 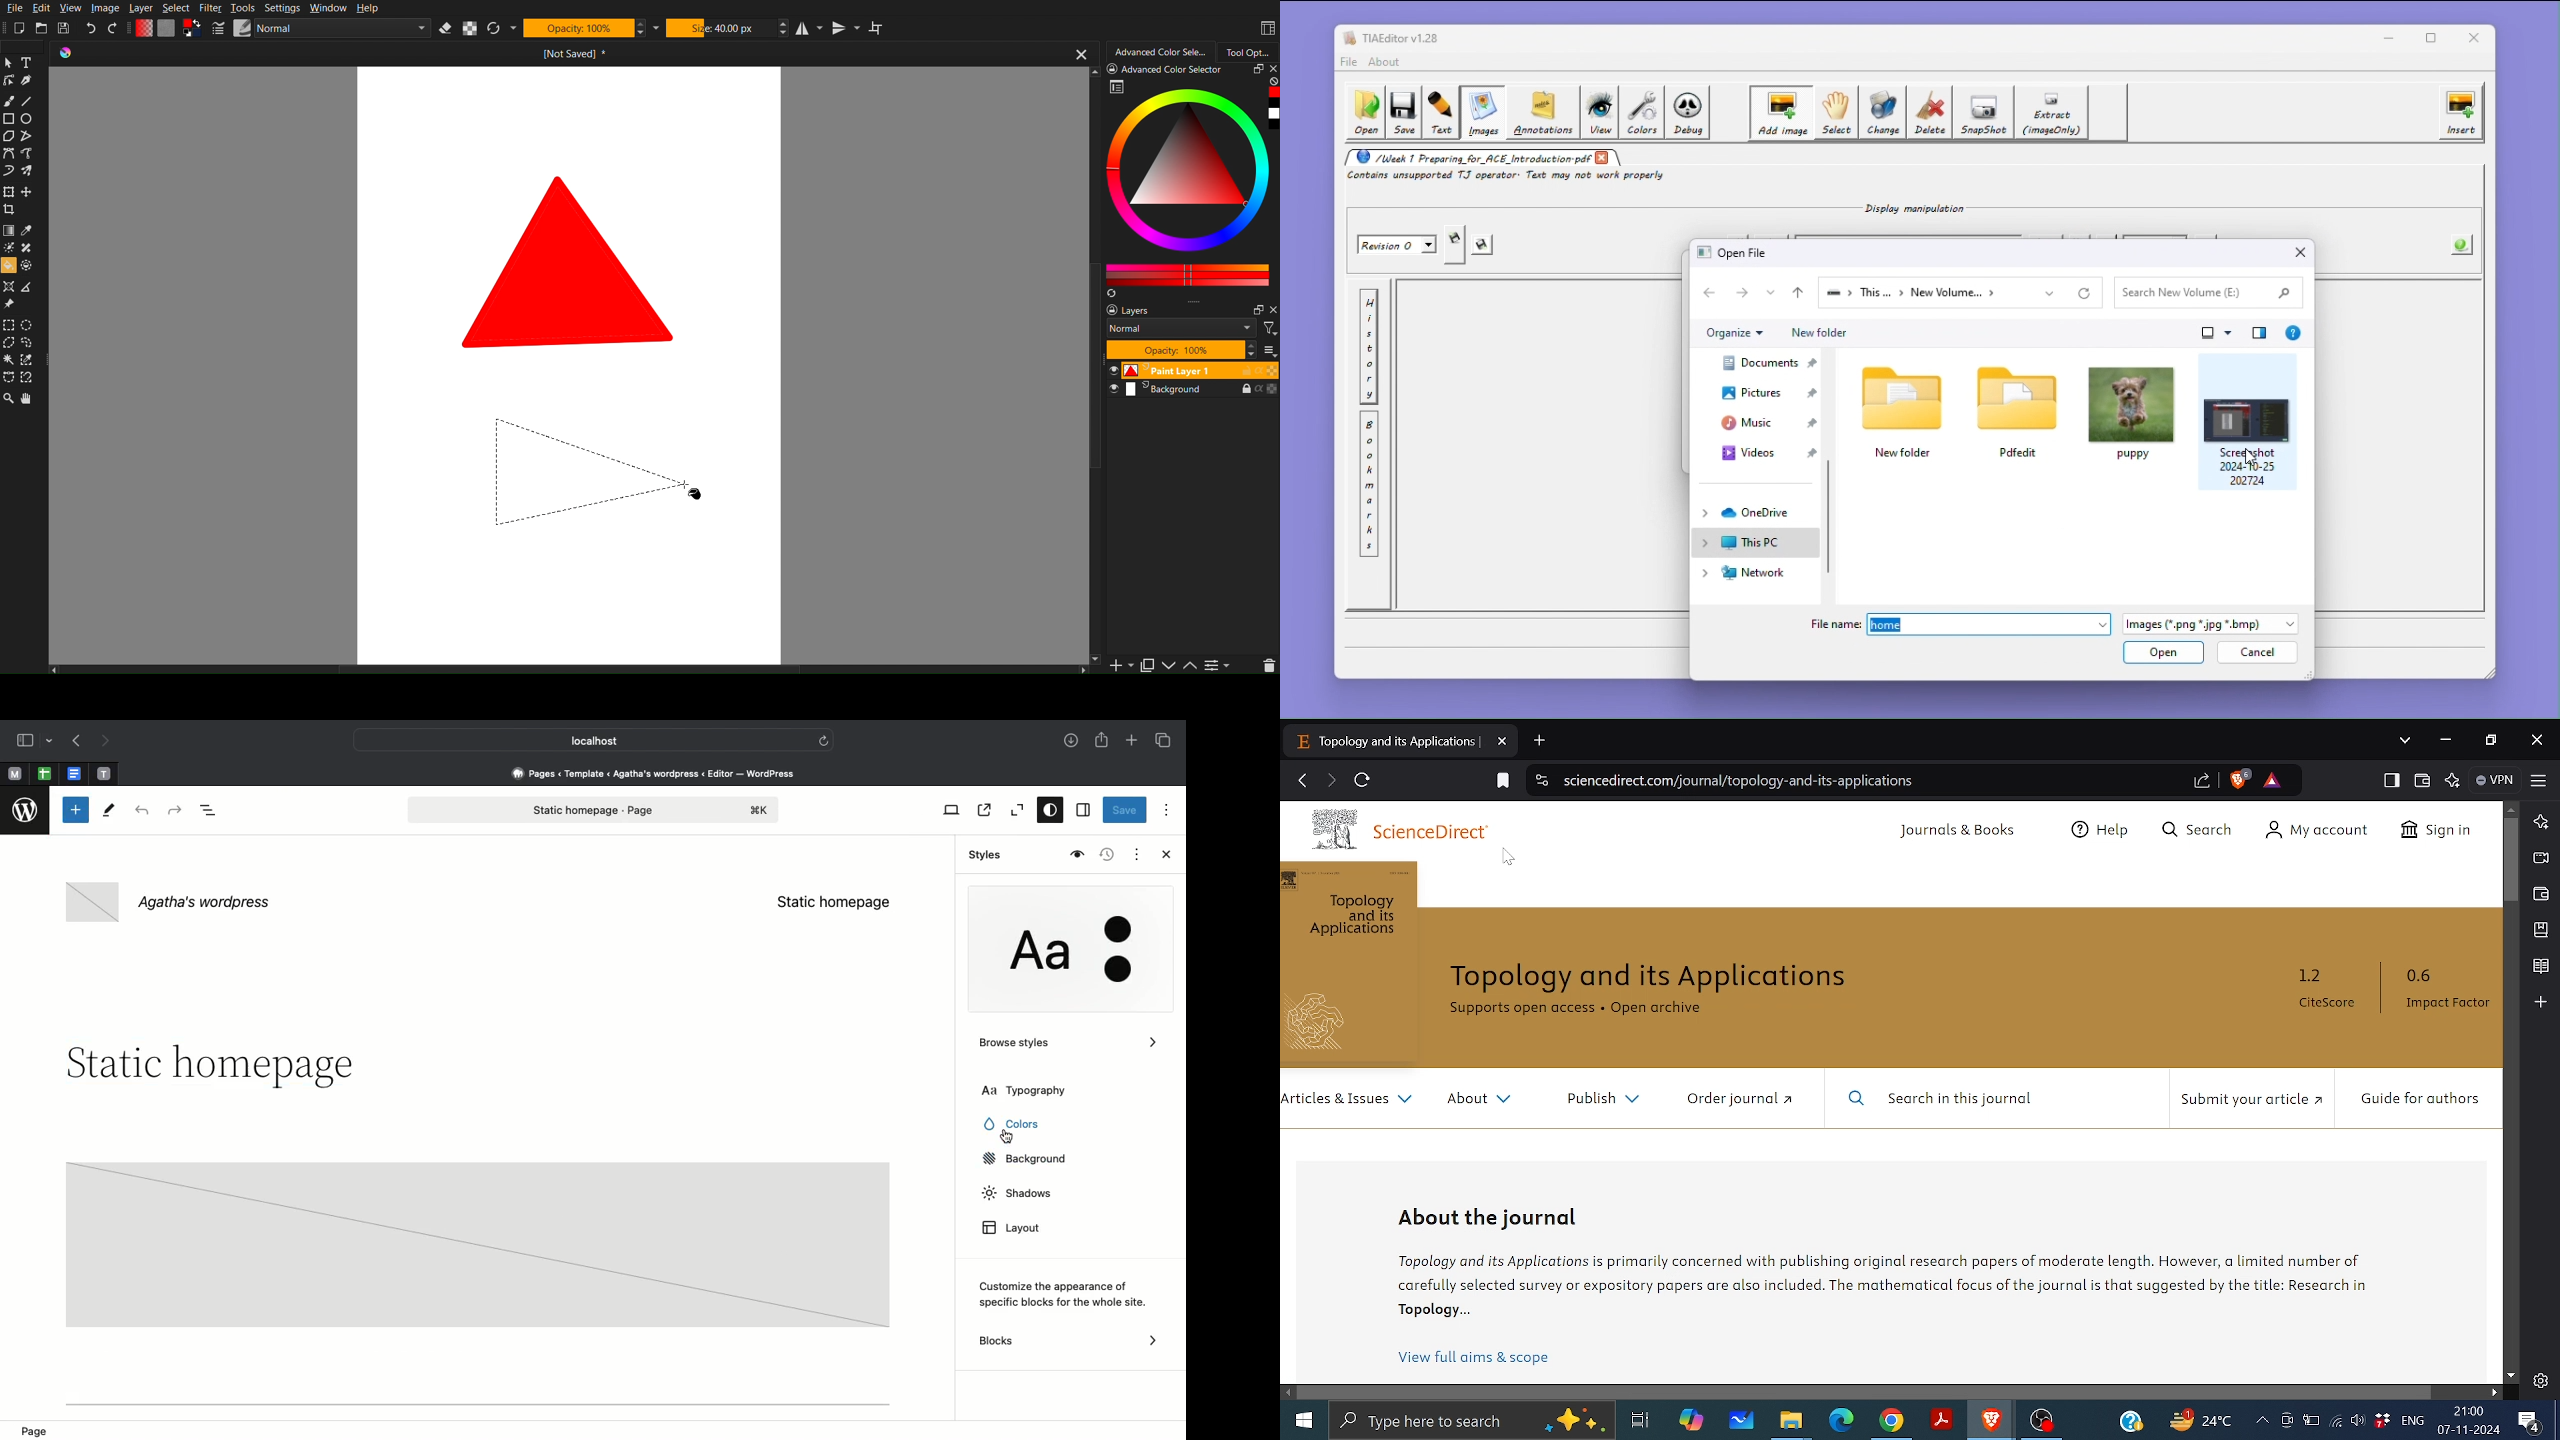 I want to click on Submit your article , so click(x=2247, y=1101).